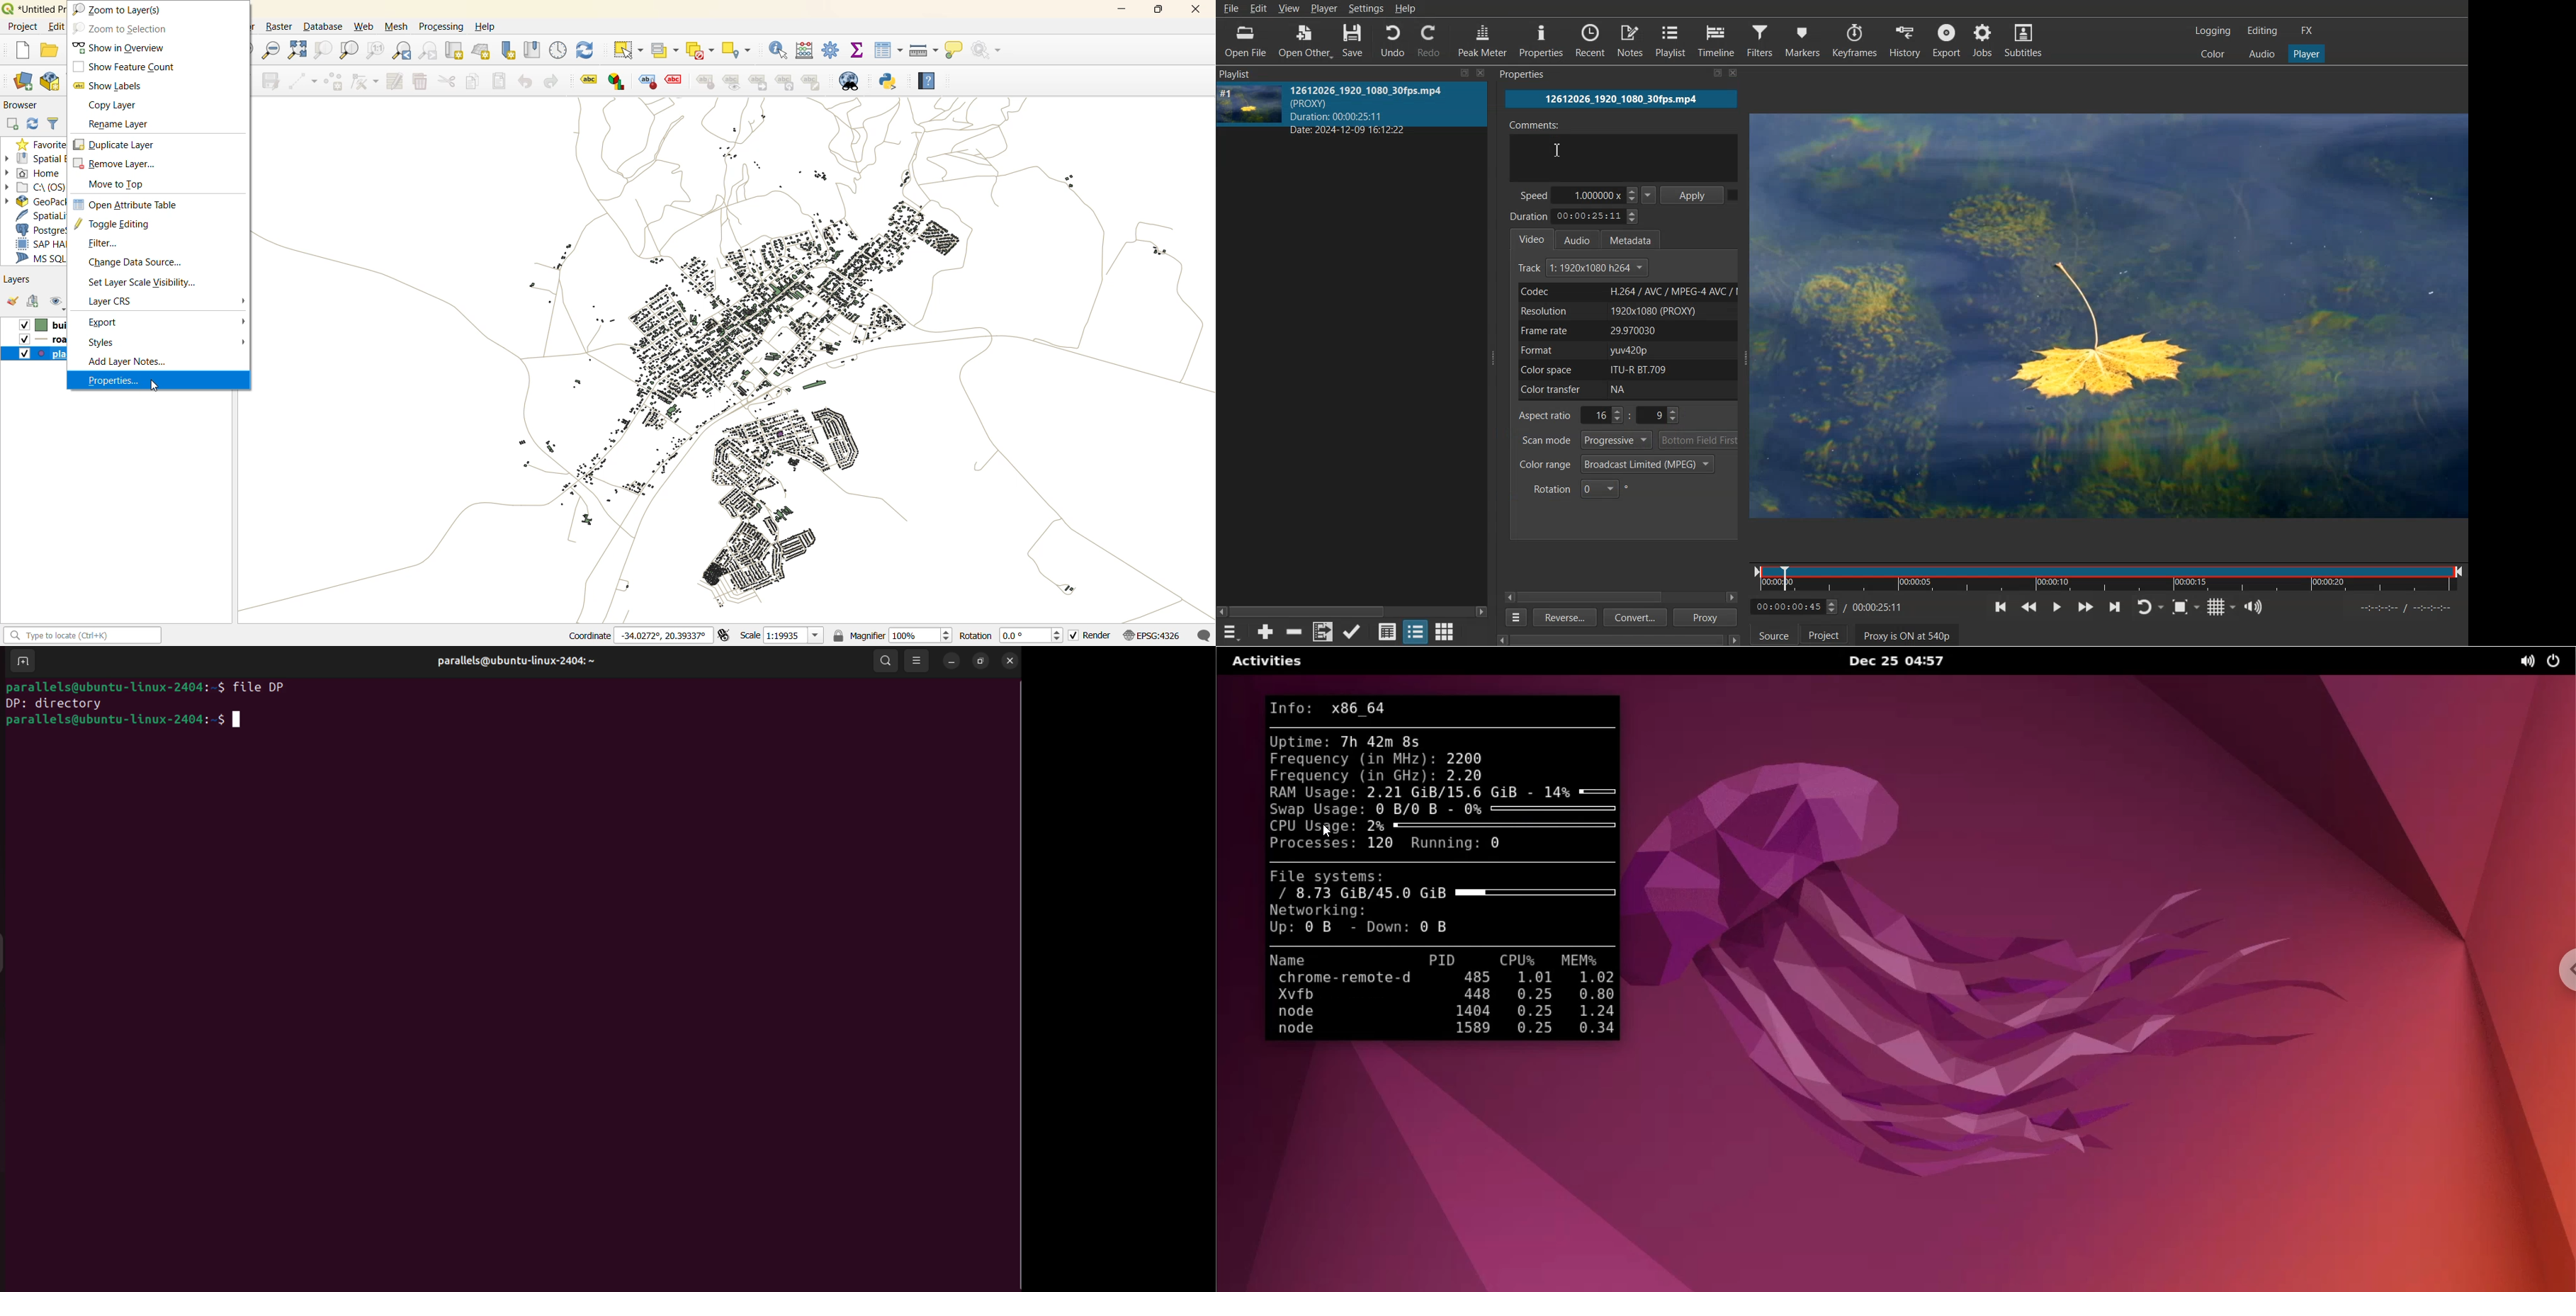 The height and width of the screenshot is (1316, 2576). Describe the element at coordinates (1774, 634) in the screenshot. I see `Source` at that location.